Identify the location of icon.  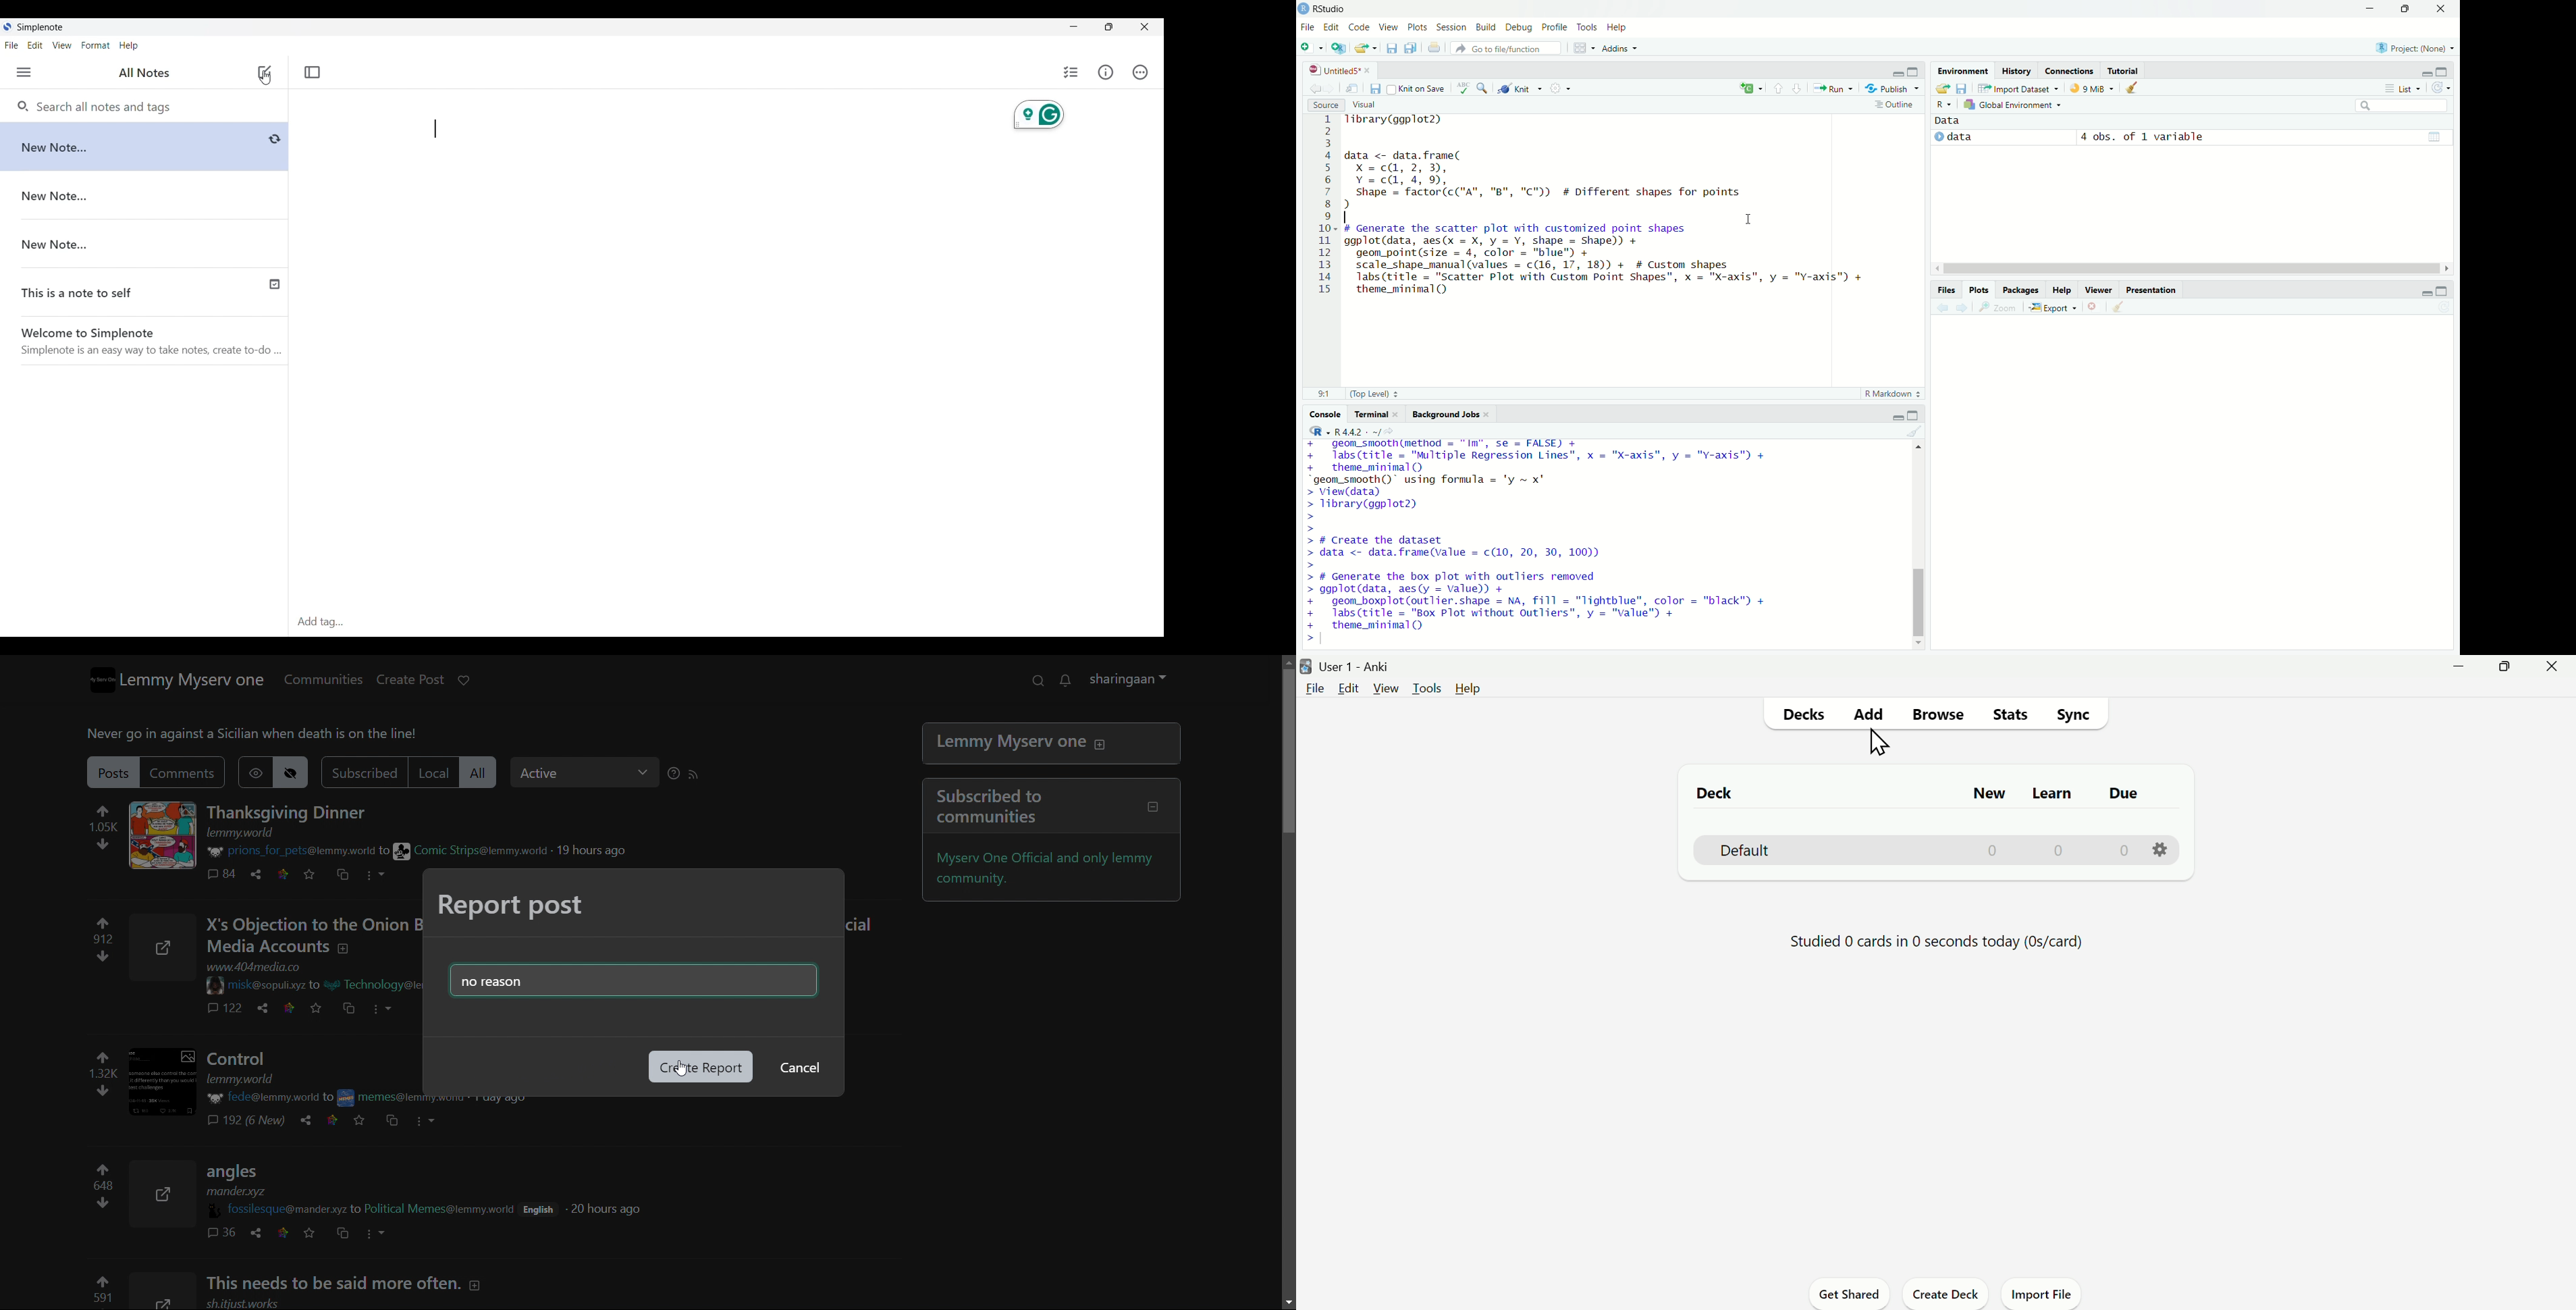
(1304, 665).